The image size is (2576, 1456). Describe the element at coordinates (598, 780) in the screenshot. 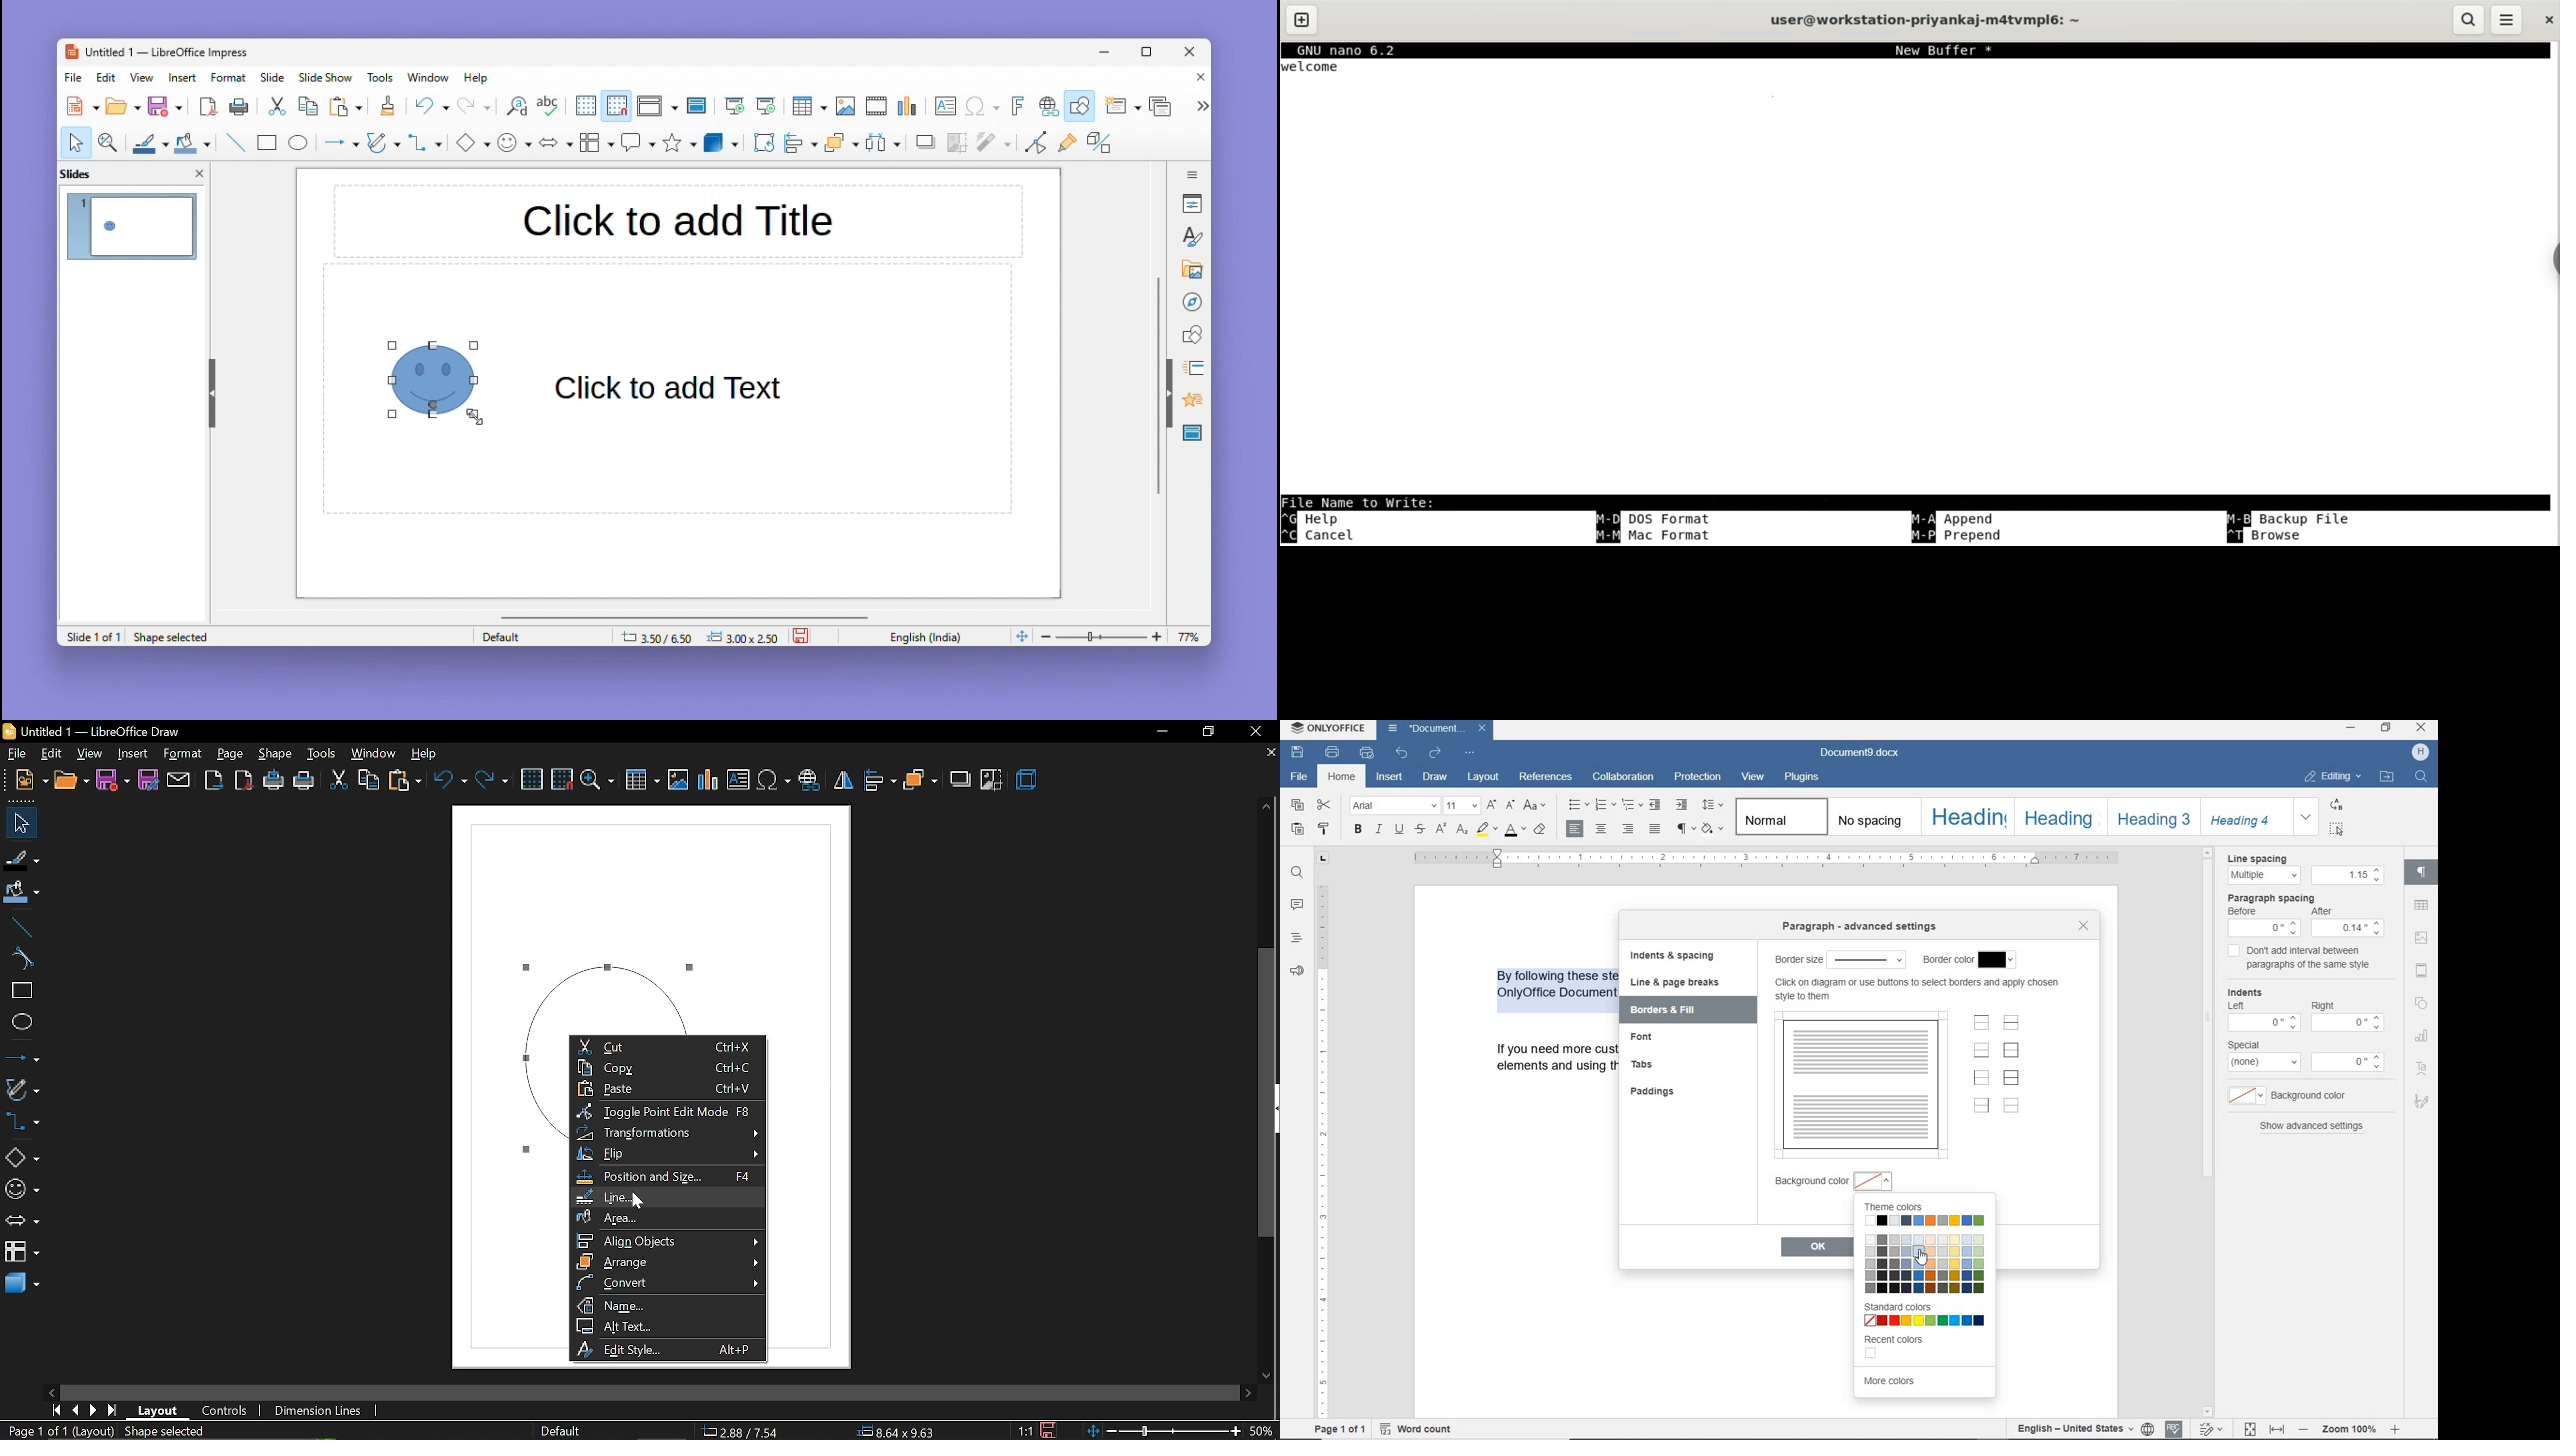

I see `zoom` at that location.